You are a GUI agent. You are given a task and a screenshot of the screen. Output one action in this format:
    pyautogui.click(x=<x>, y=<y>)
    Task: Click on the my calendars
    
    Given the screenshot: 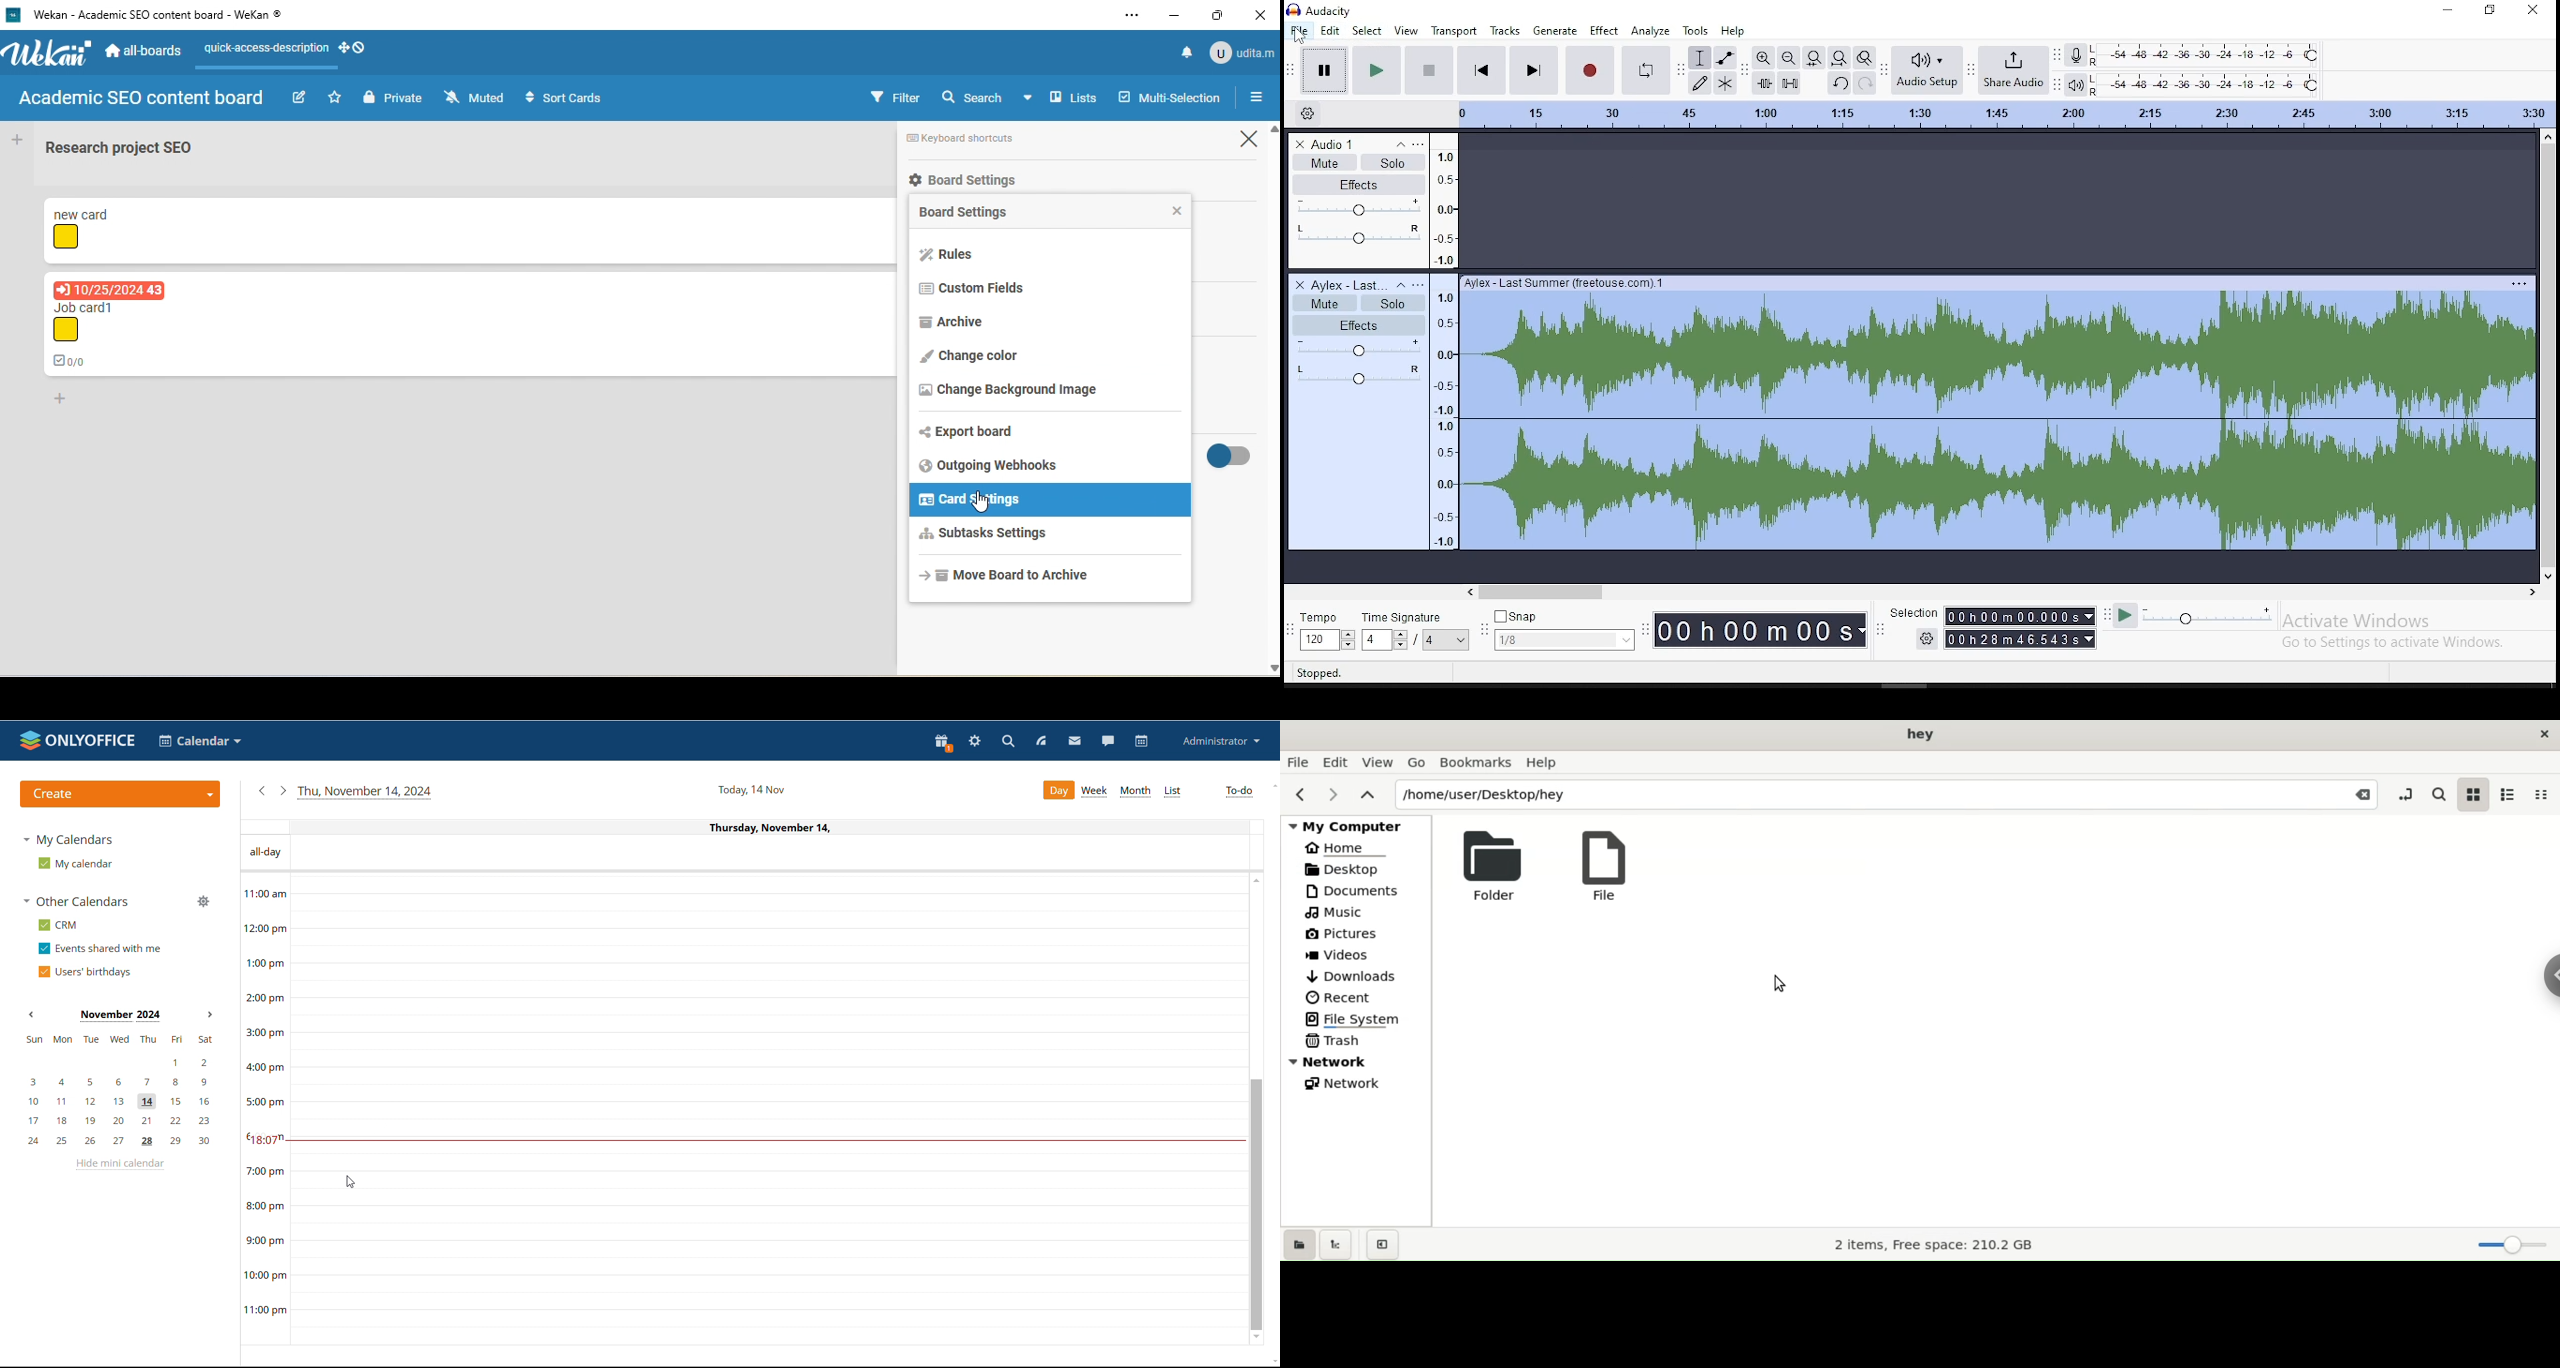 What is the action you would take?
    pyautogui.click(x=68, y=839)
    